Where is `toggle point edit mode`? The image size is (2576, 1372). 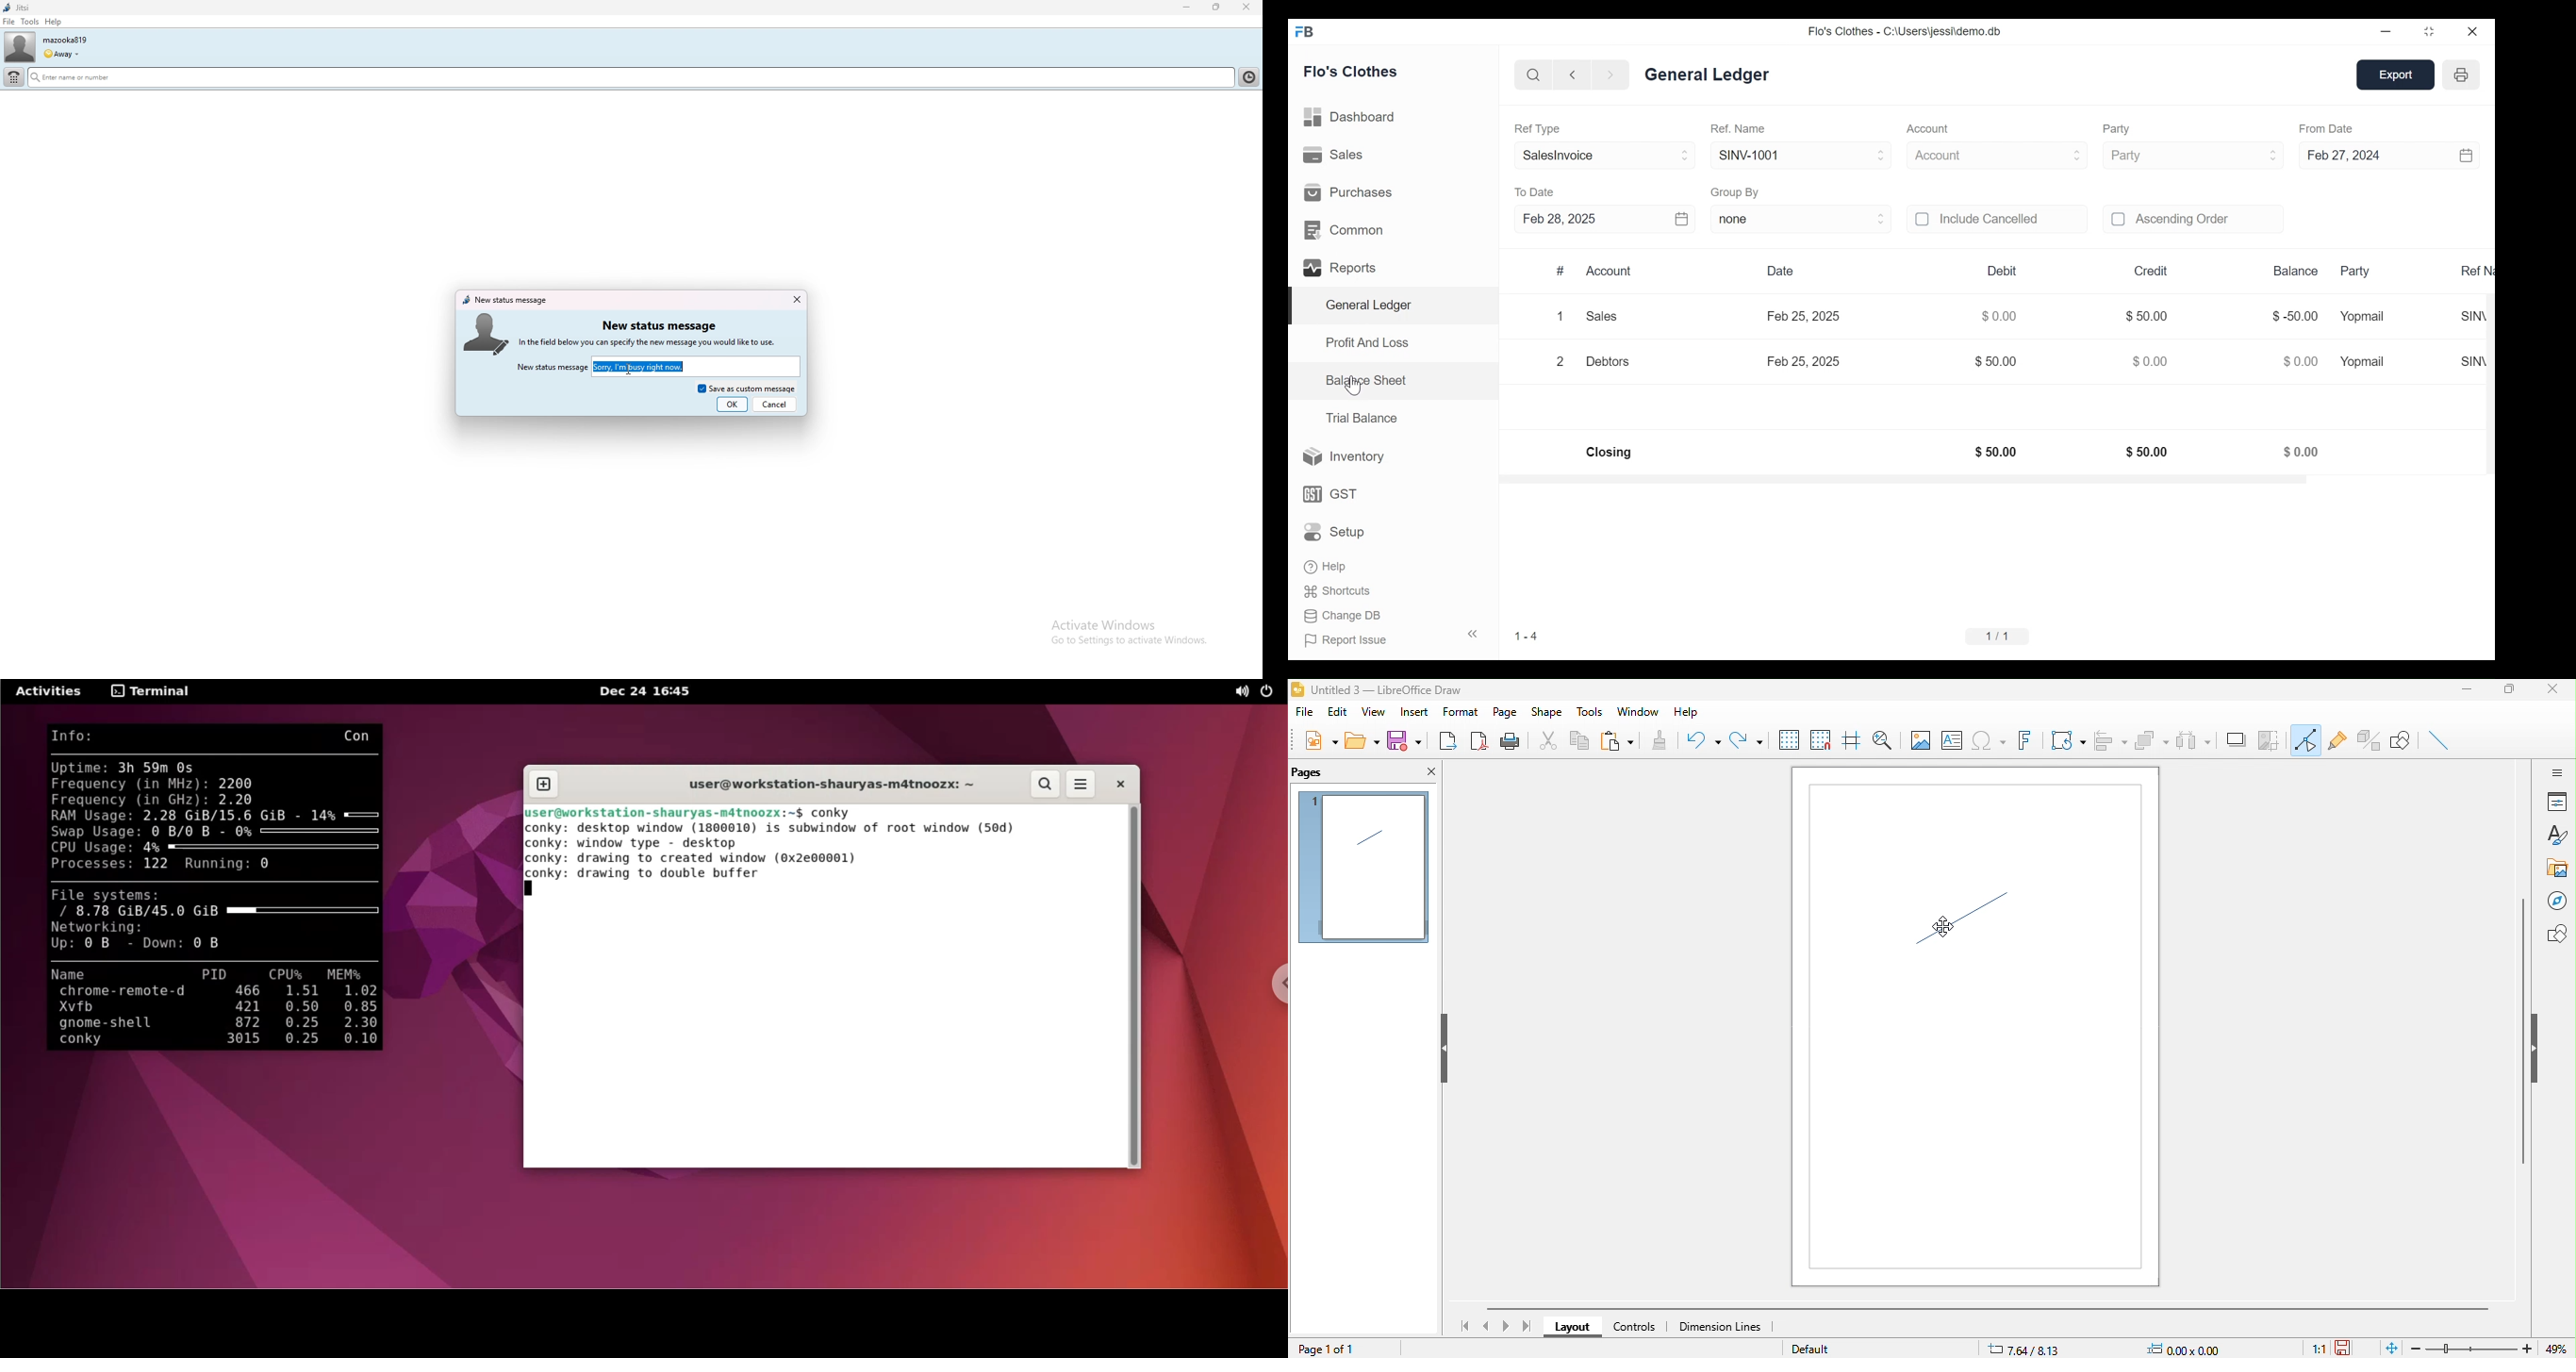 toggle point edit mode is located at coordinates (2307, 742).